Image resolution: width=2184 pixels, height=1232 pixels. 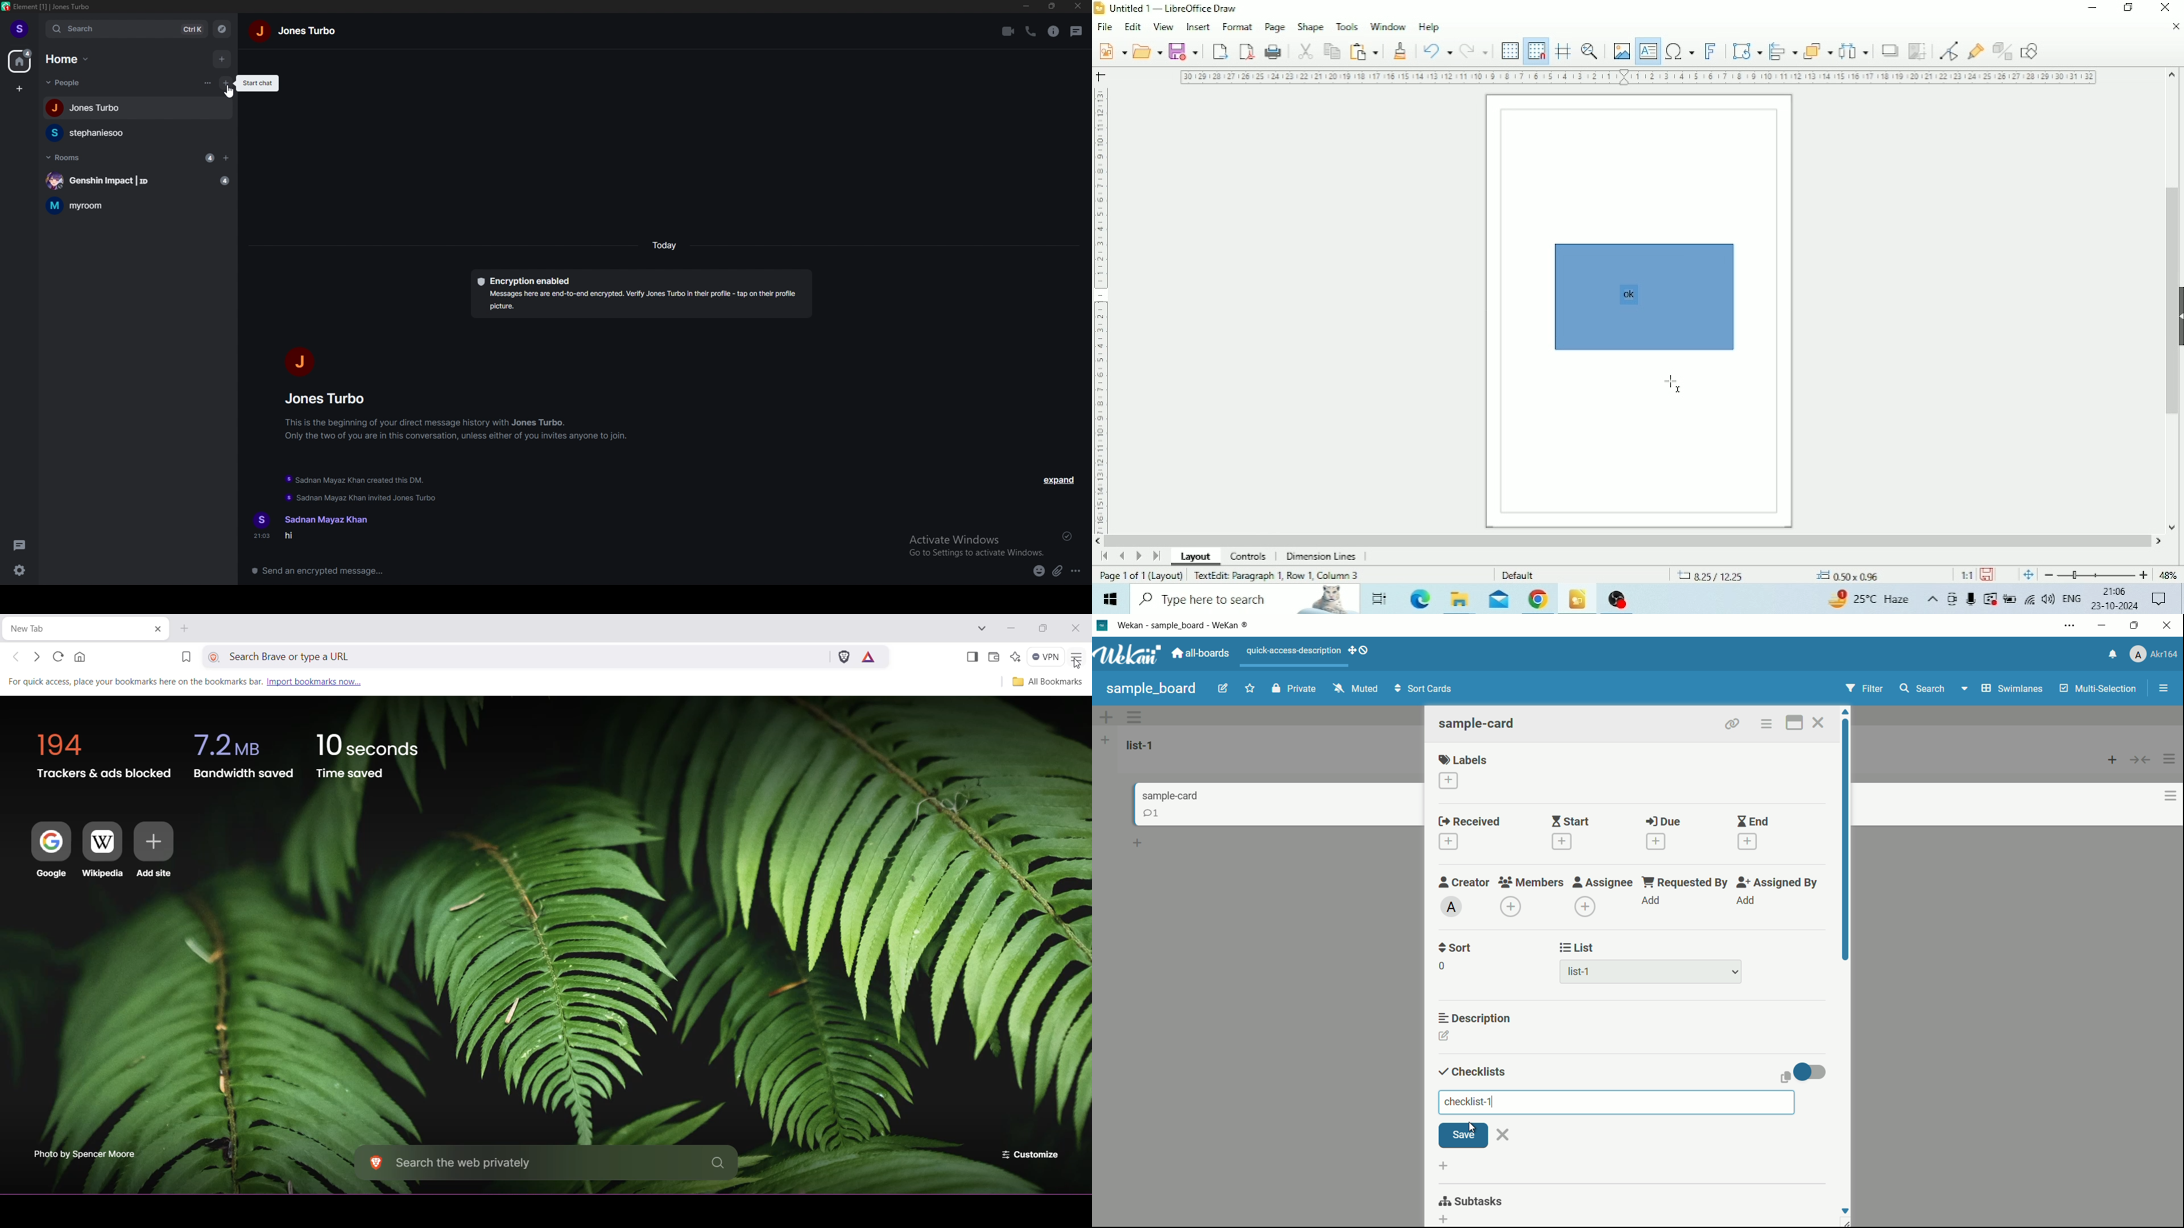 What do you see at coordinates (1031, 31) in the screenshot?
I see `call` at bounding box center [1031, 31].